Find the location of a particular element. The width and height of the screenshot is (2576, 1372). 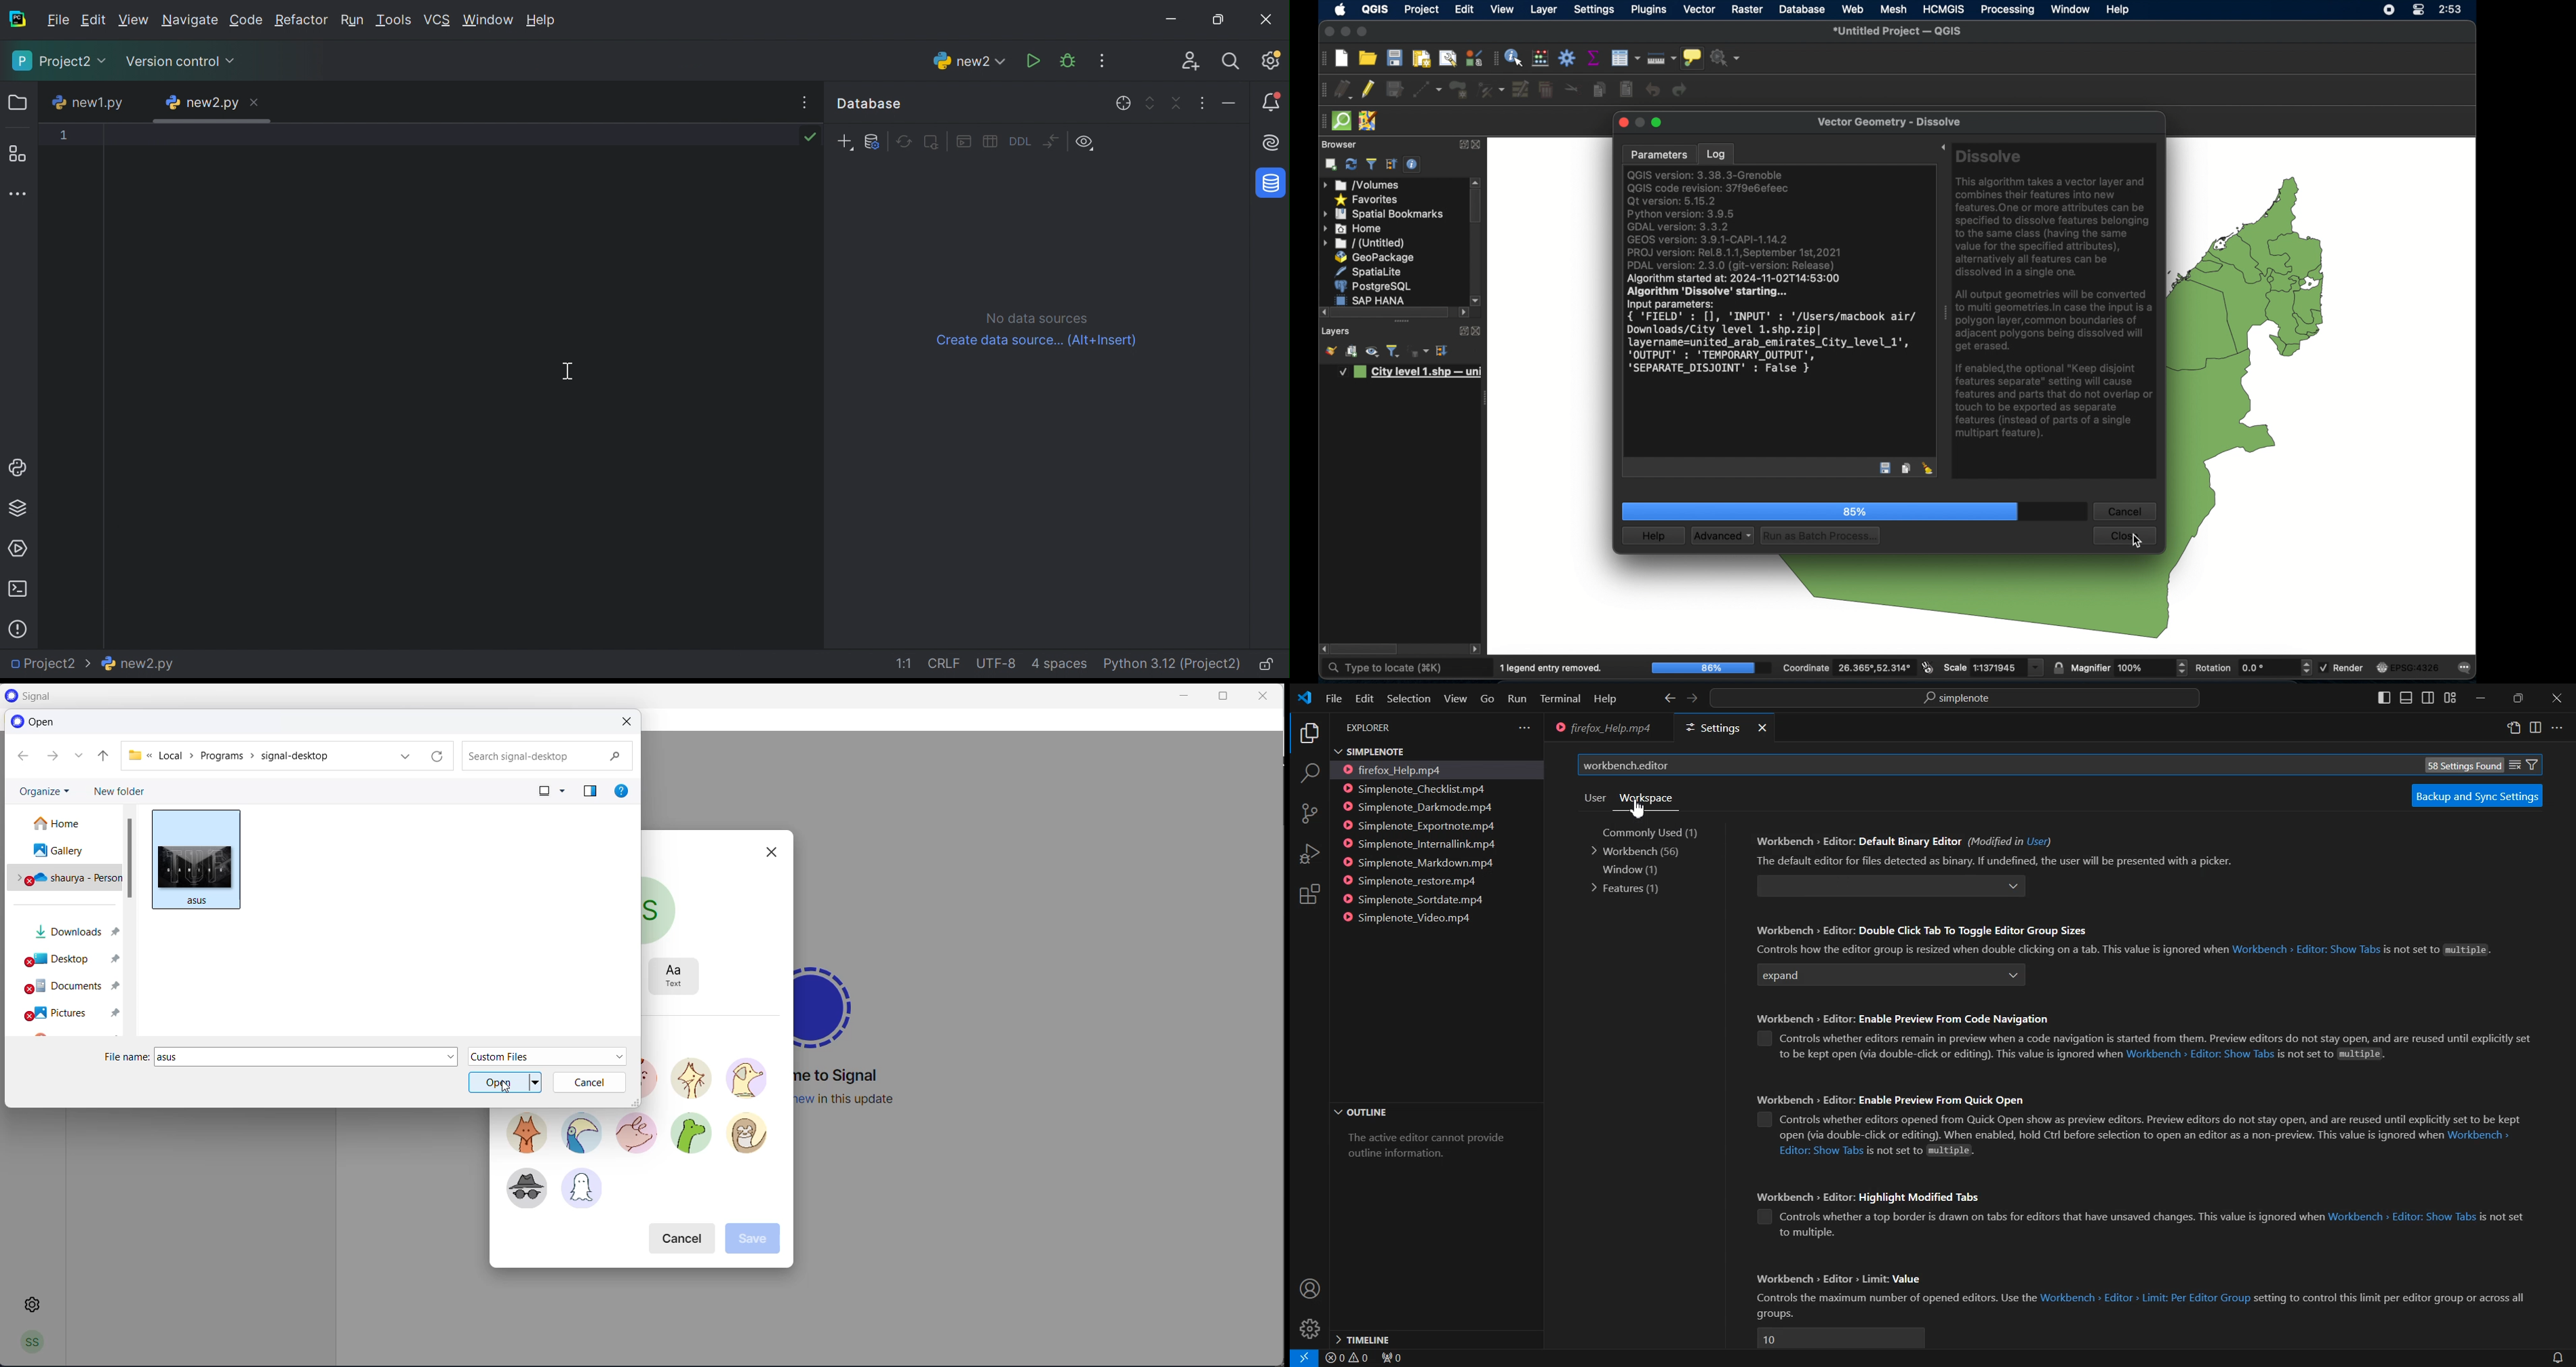

More Action is located at coordinates (2557, 728).